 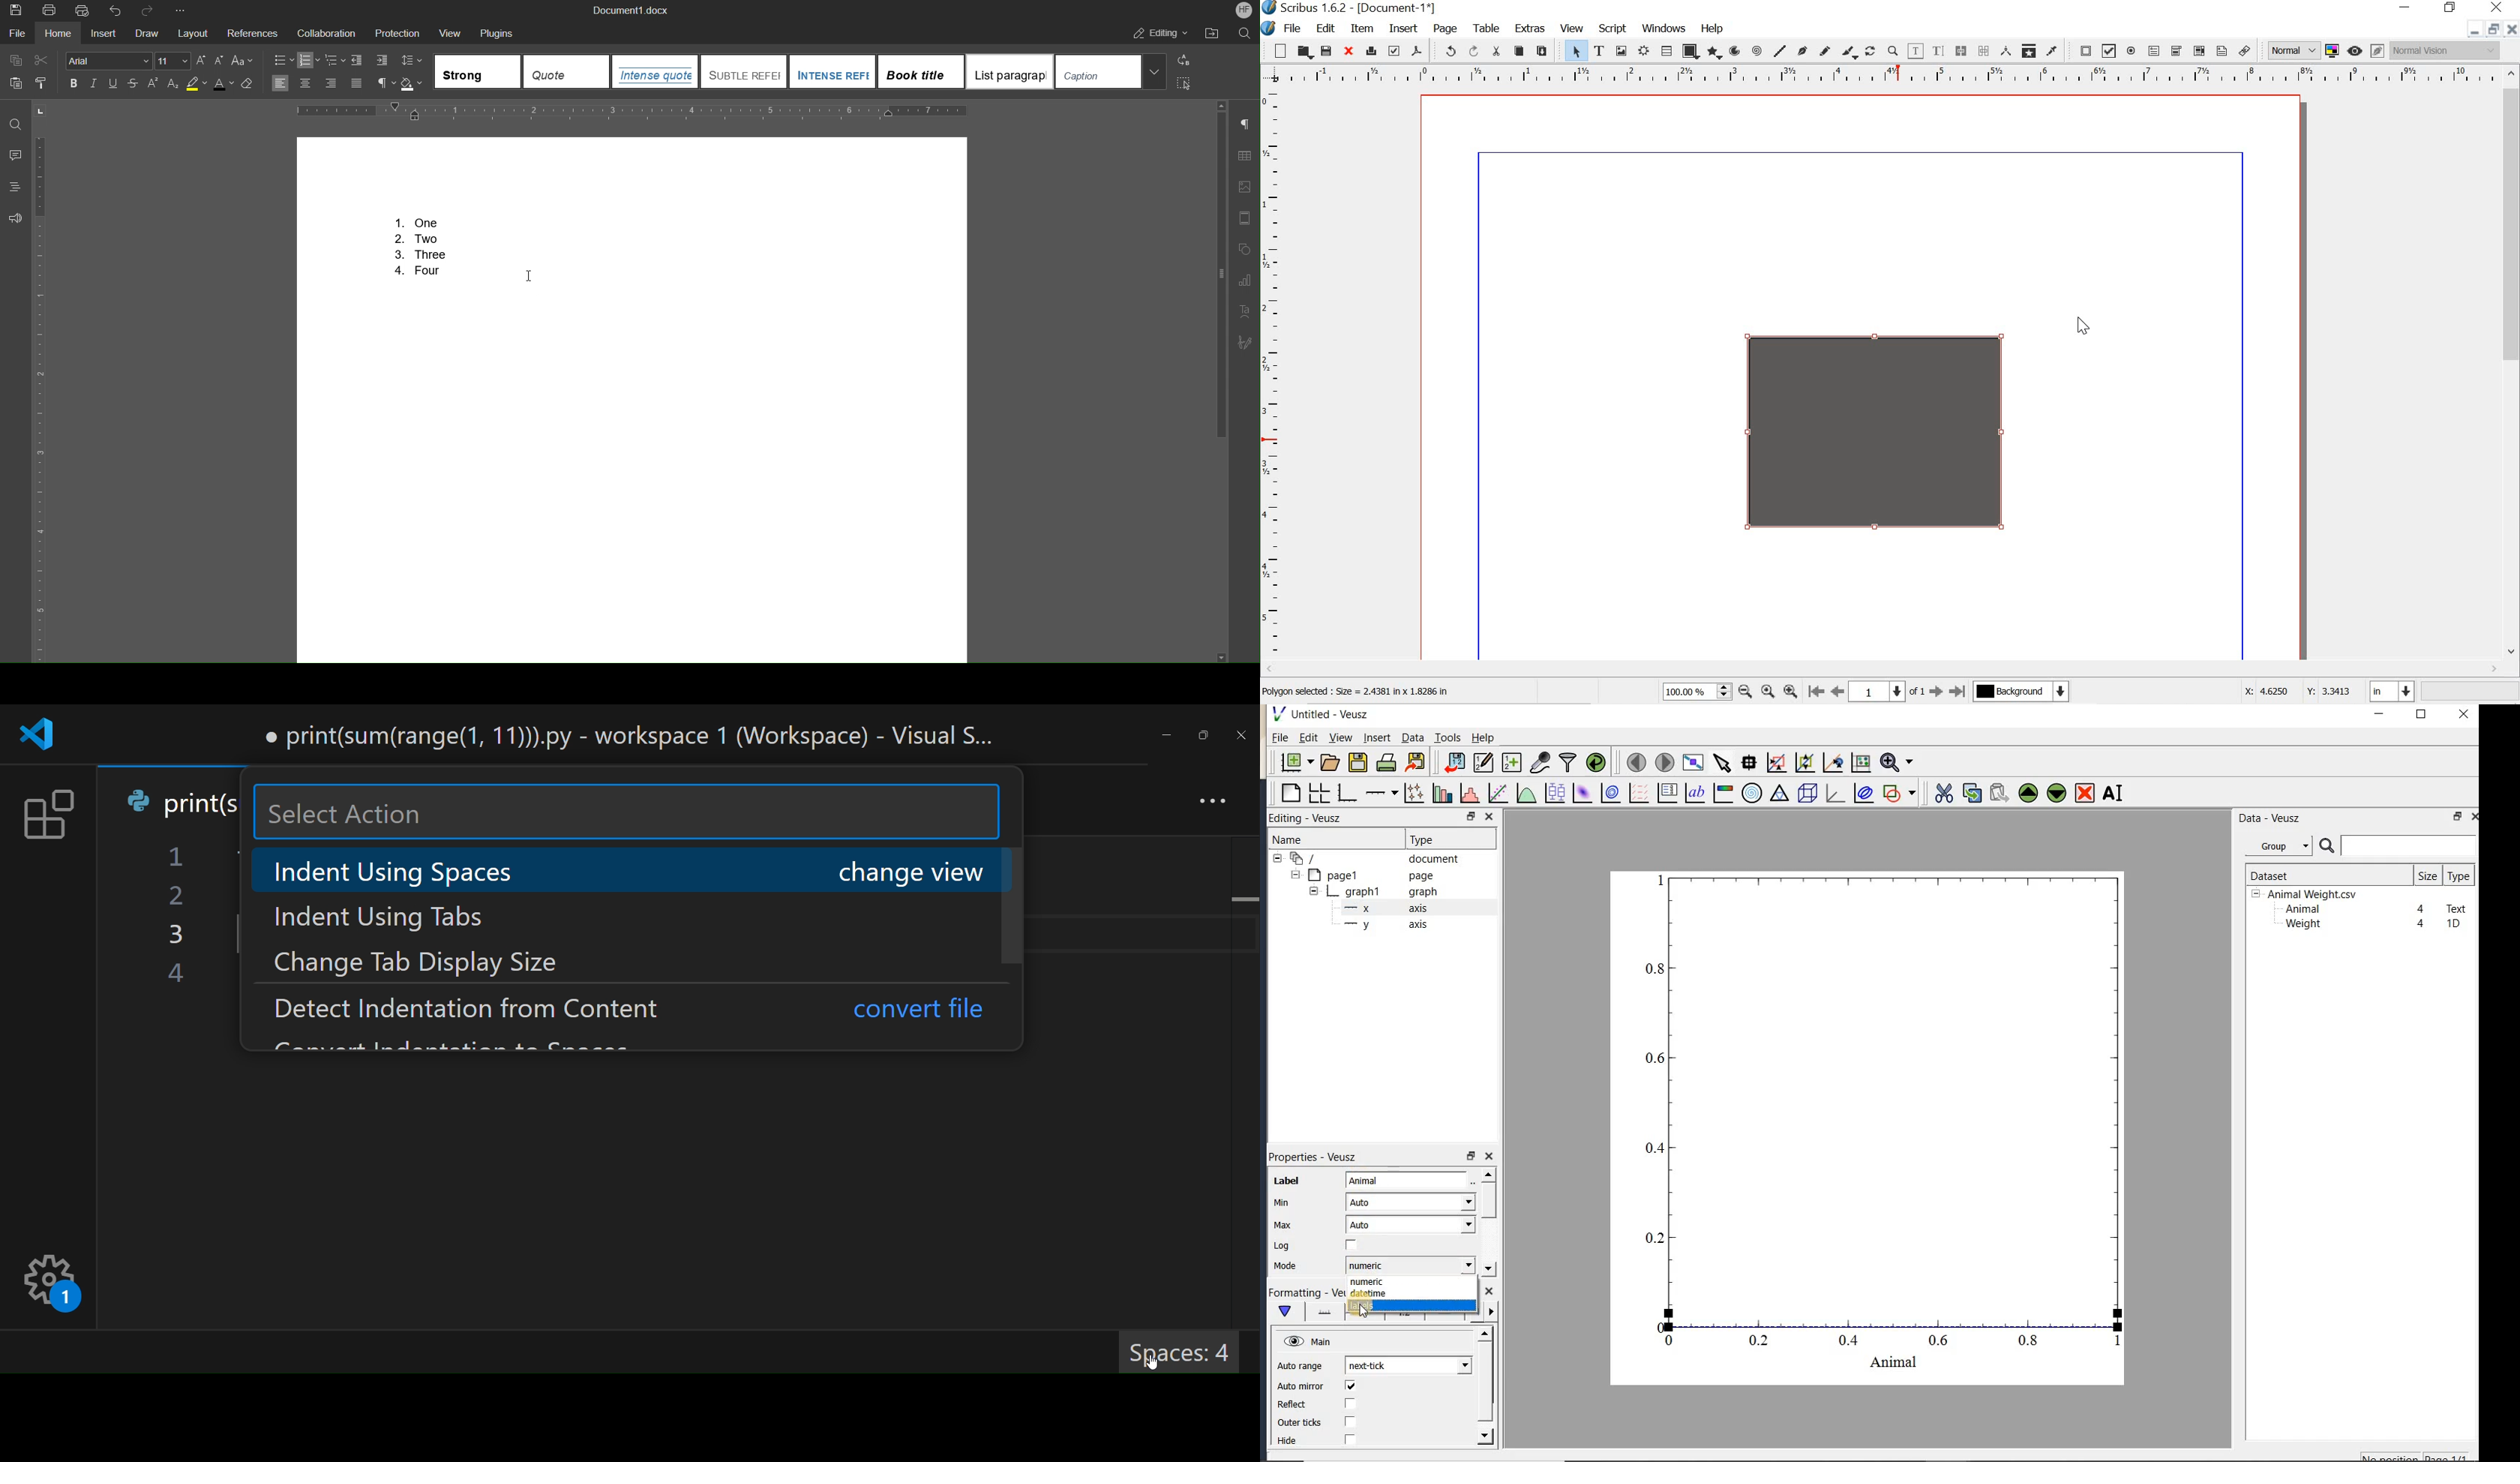 I want to click on pdf push button, so click(x=2083, y=51).